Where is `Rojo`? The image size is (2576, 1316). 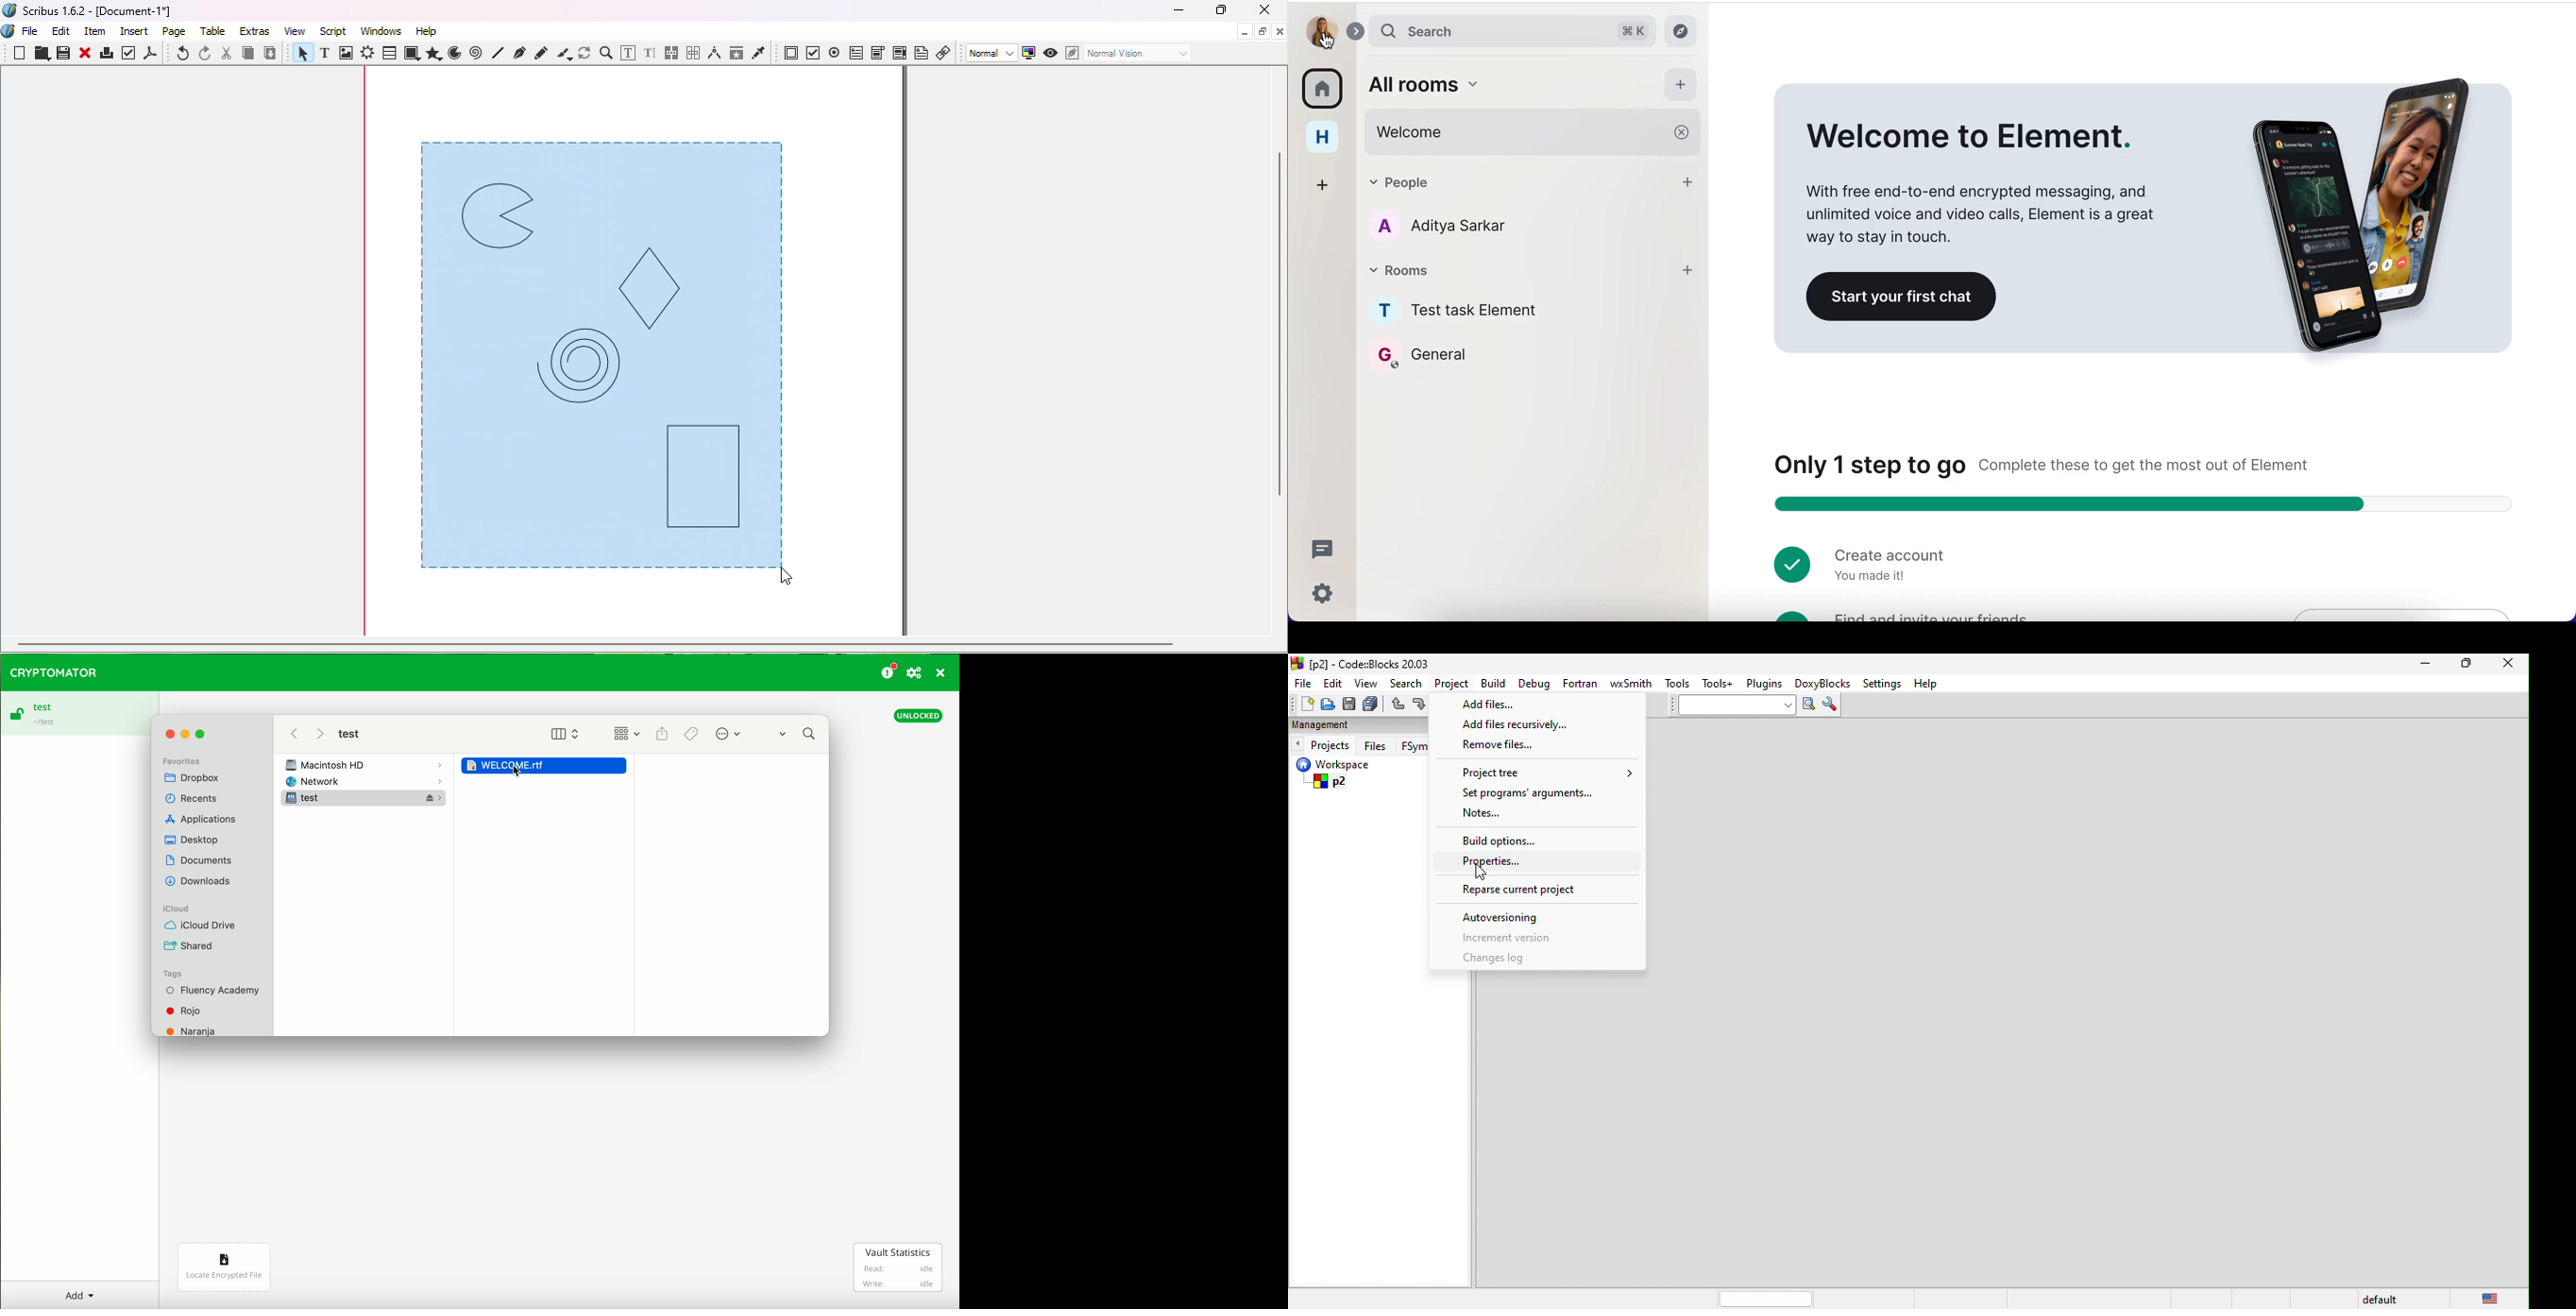
Rojo is located at coordinates (186, 1010).